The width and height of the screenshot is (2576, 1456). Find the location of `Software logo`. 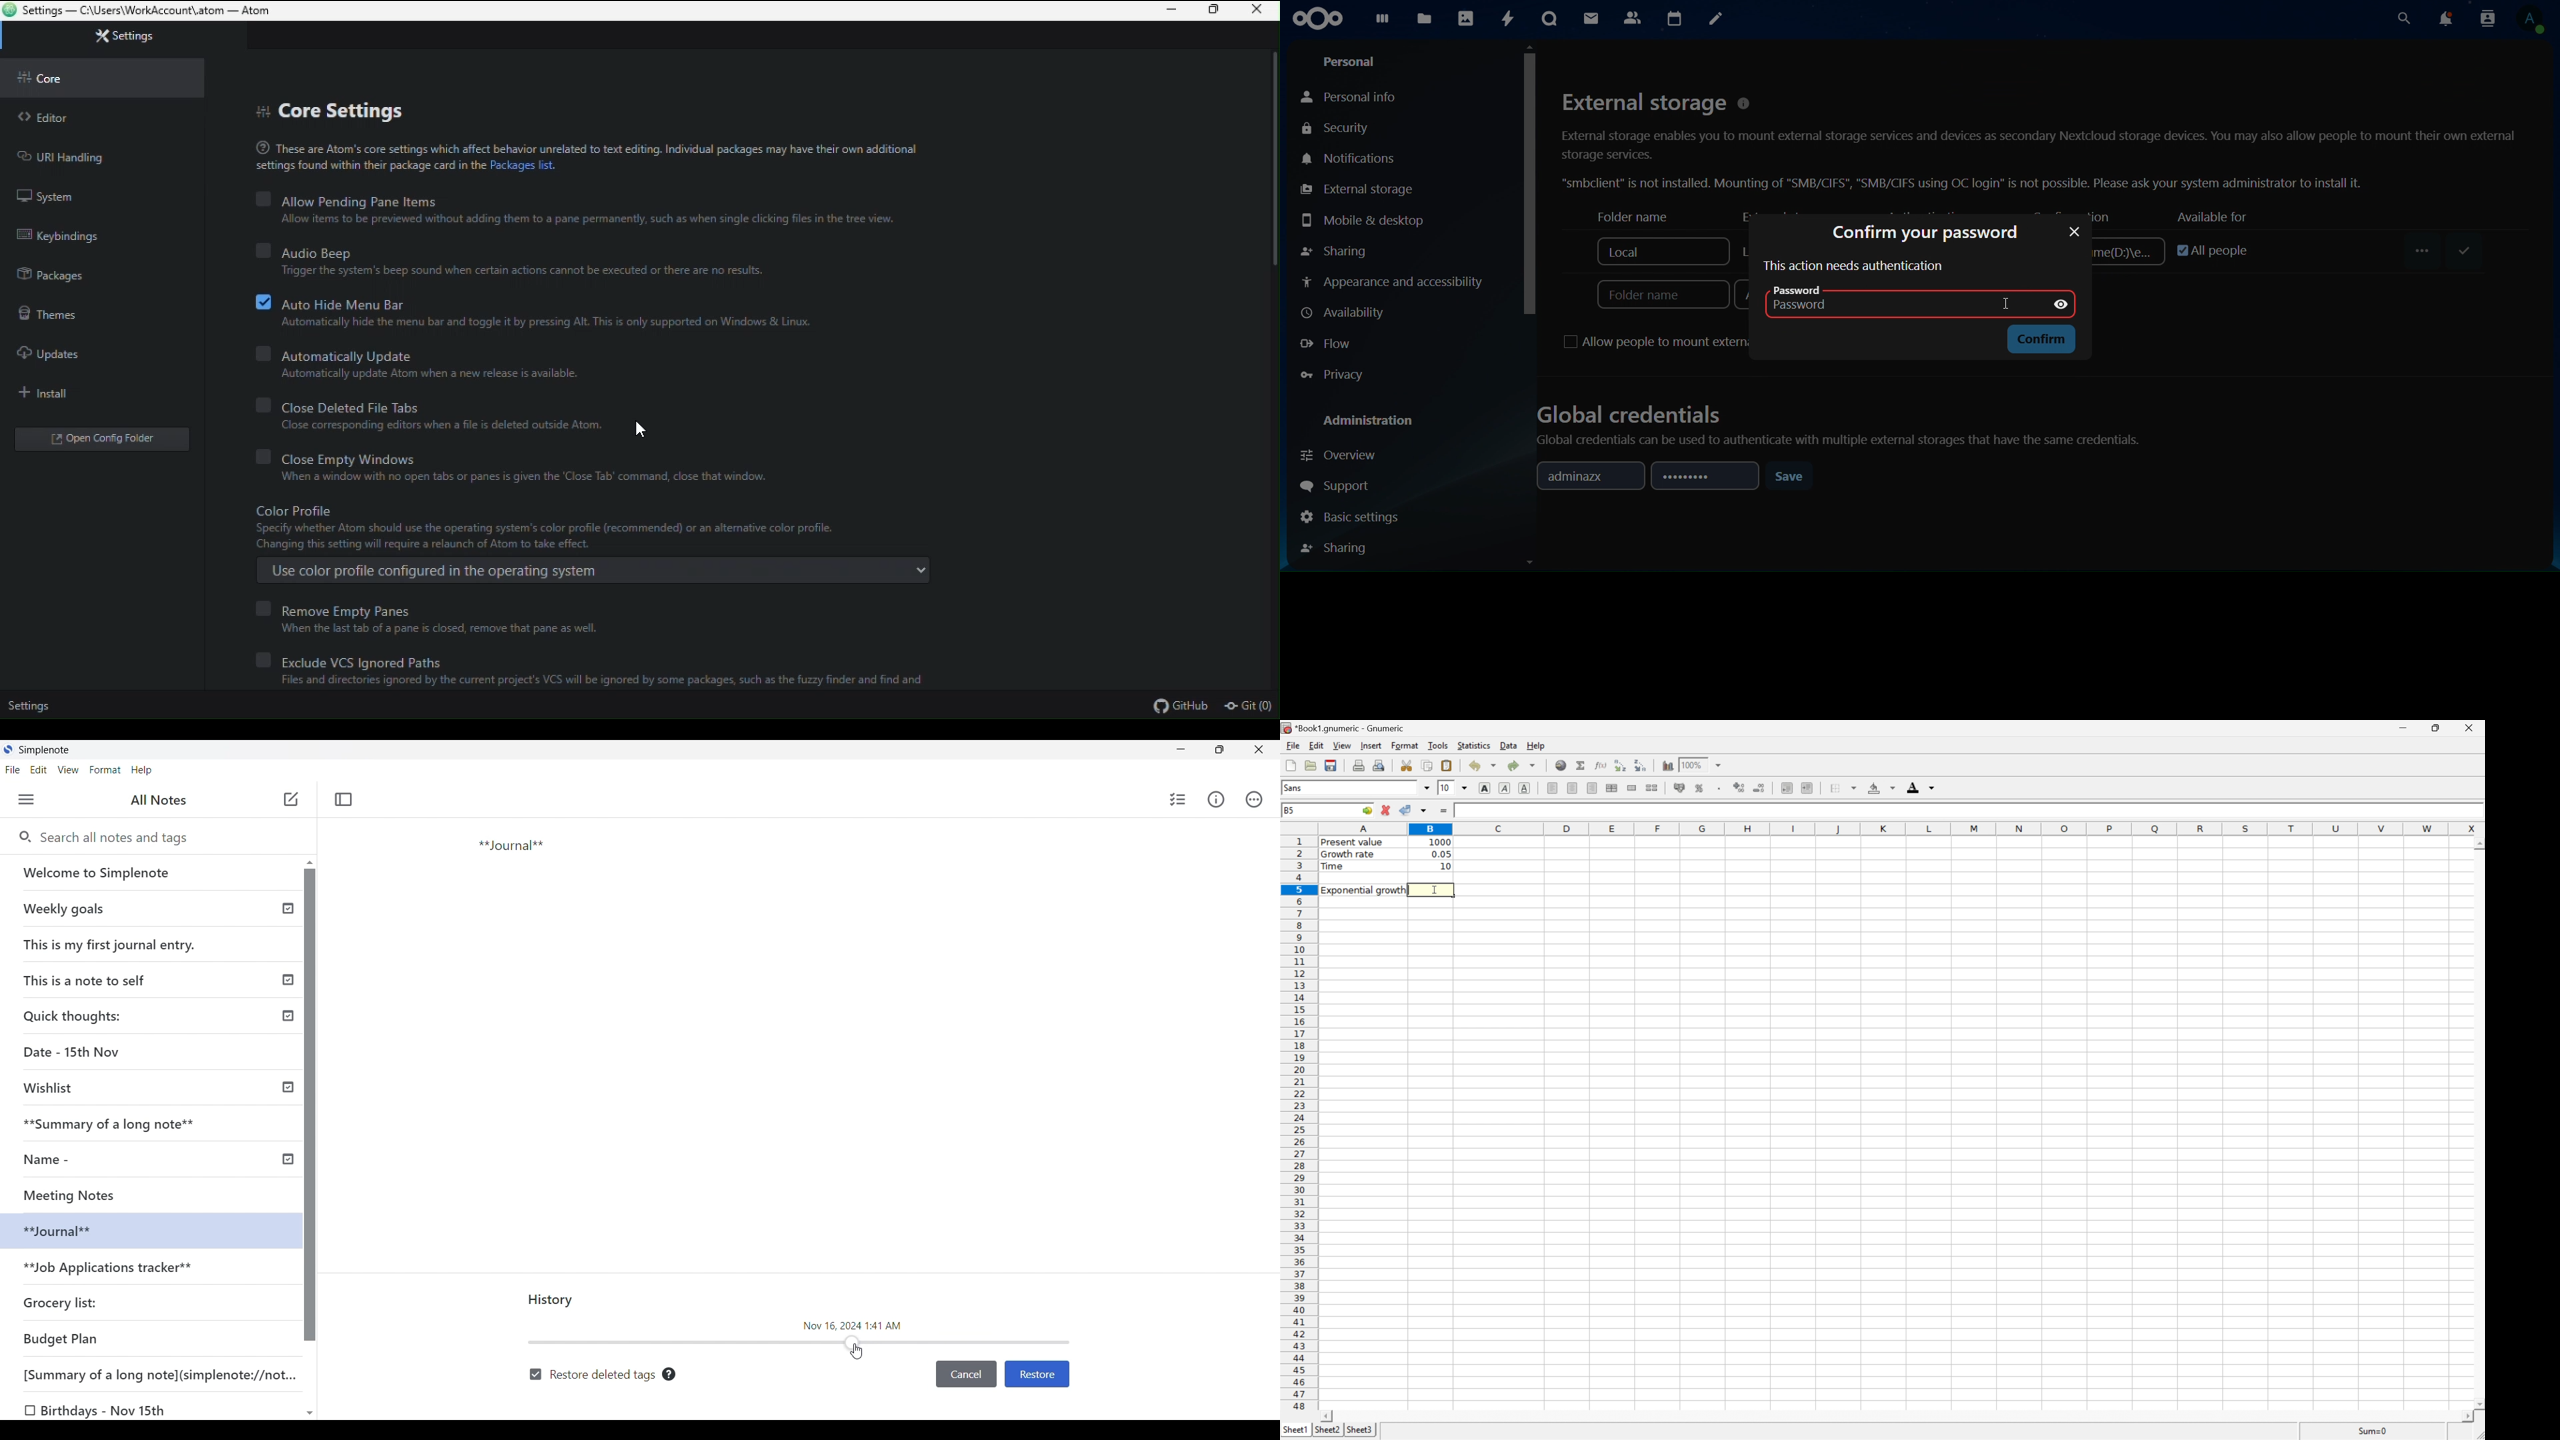

Software logo is located at coordinates (8, 749).